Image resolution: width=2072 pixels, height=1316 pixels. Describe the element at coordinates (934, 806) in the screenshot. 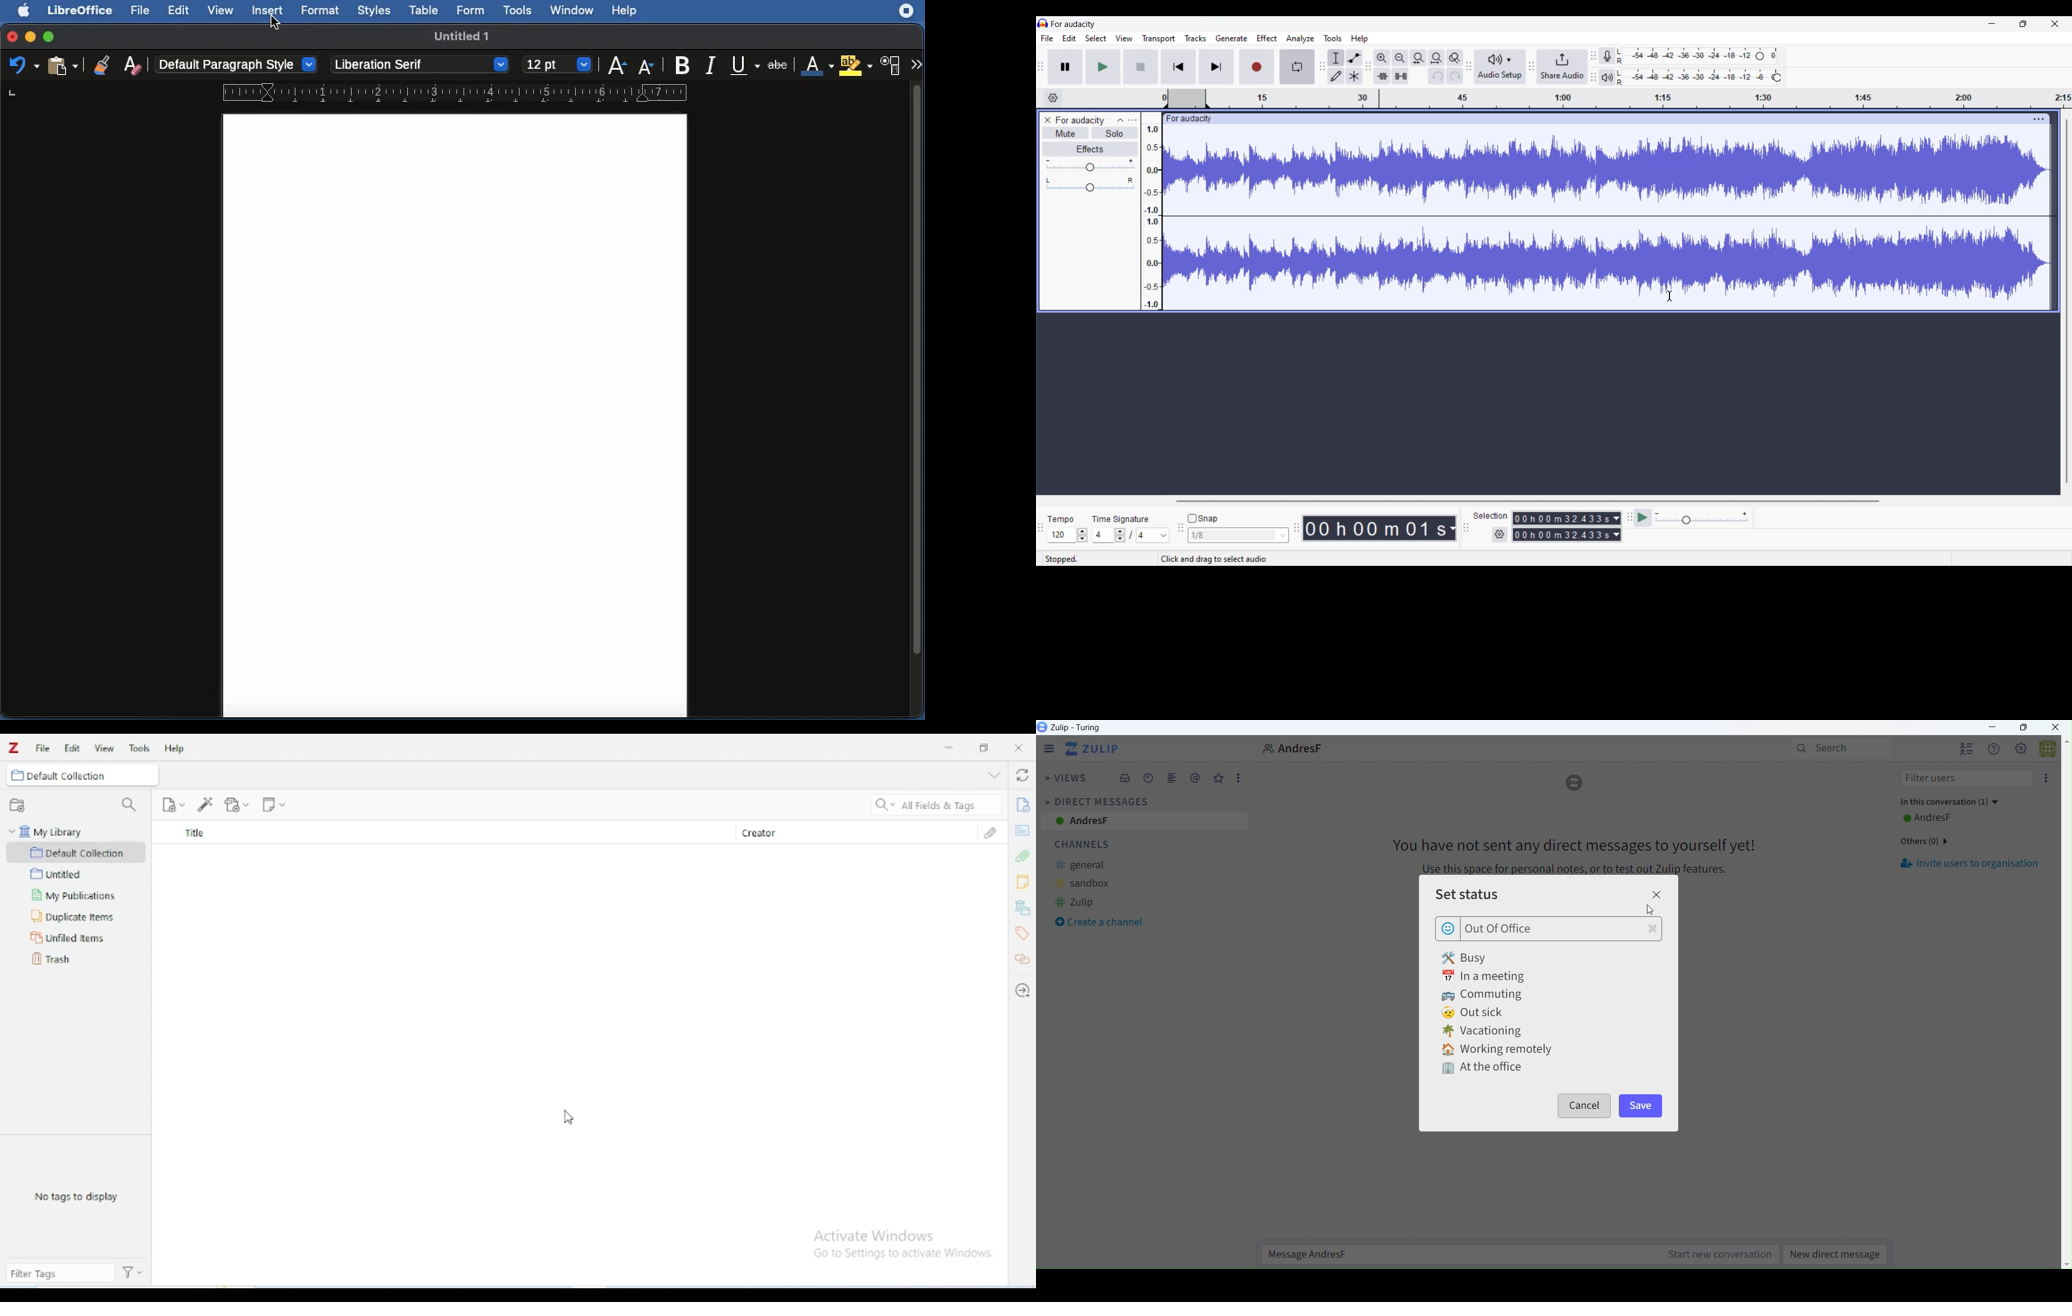

I see `search all fields & tags` at that location.